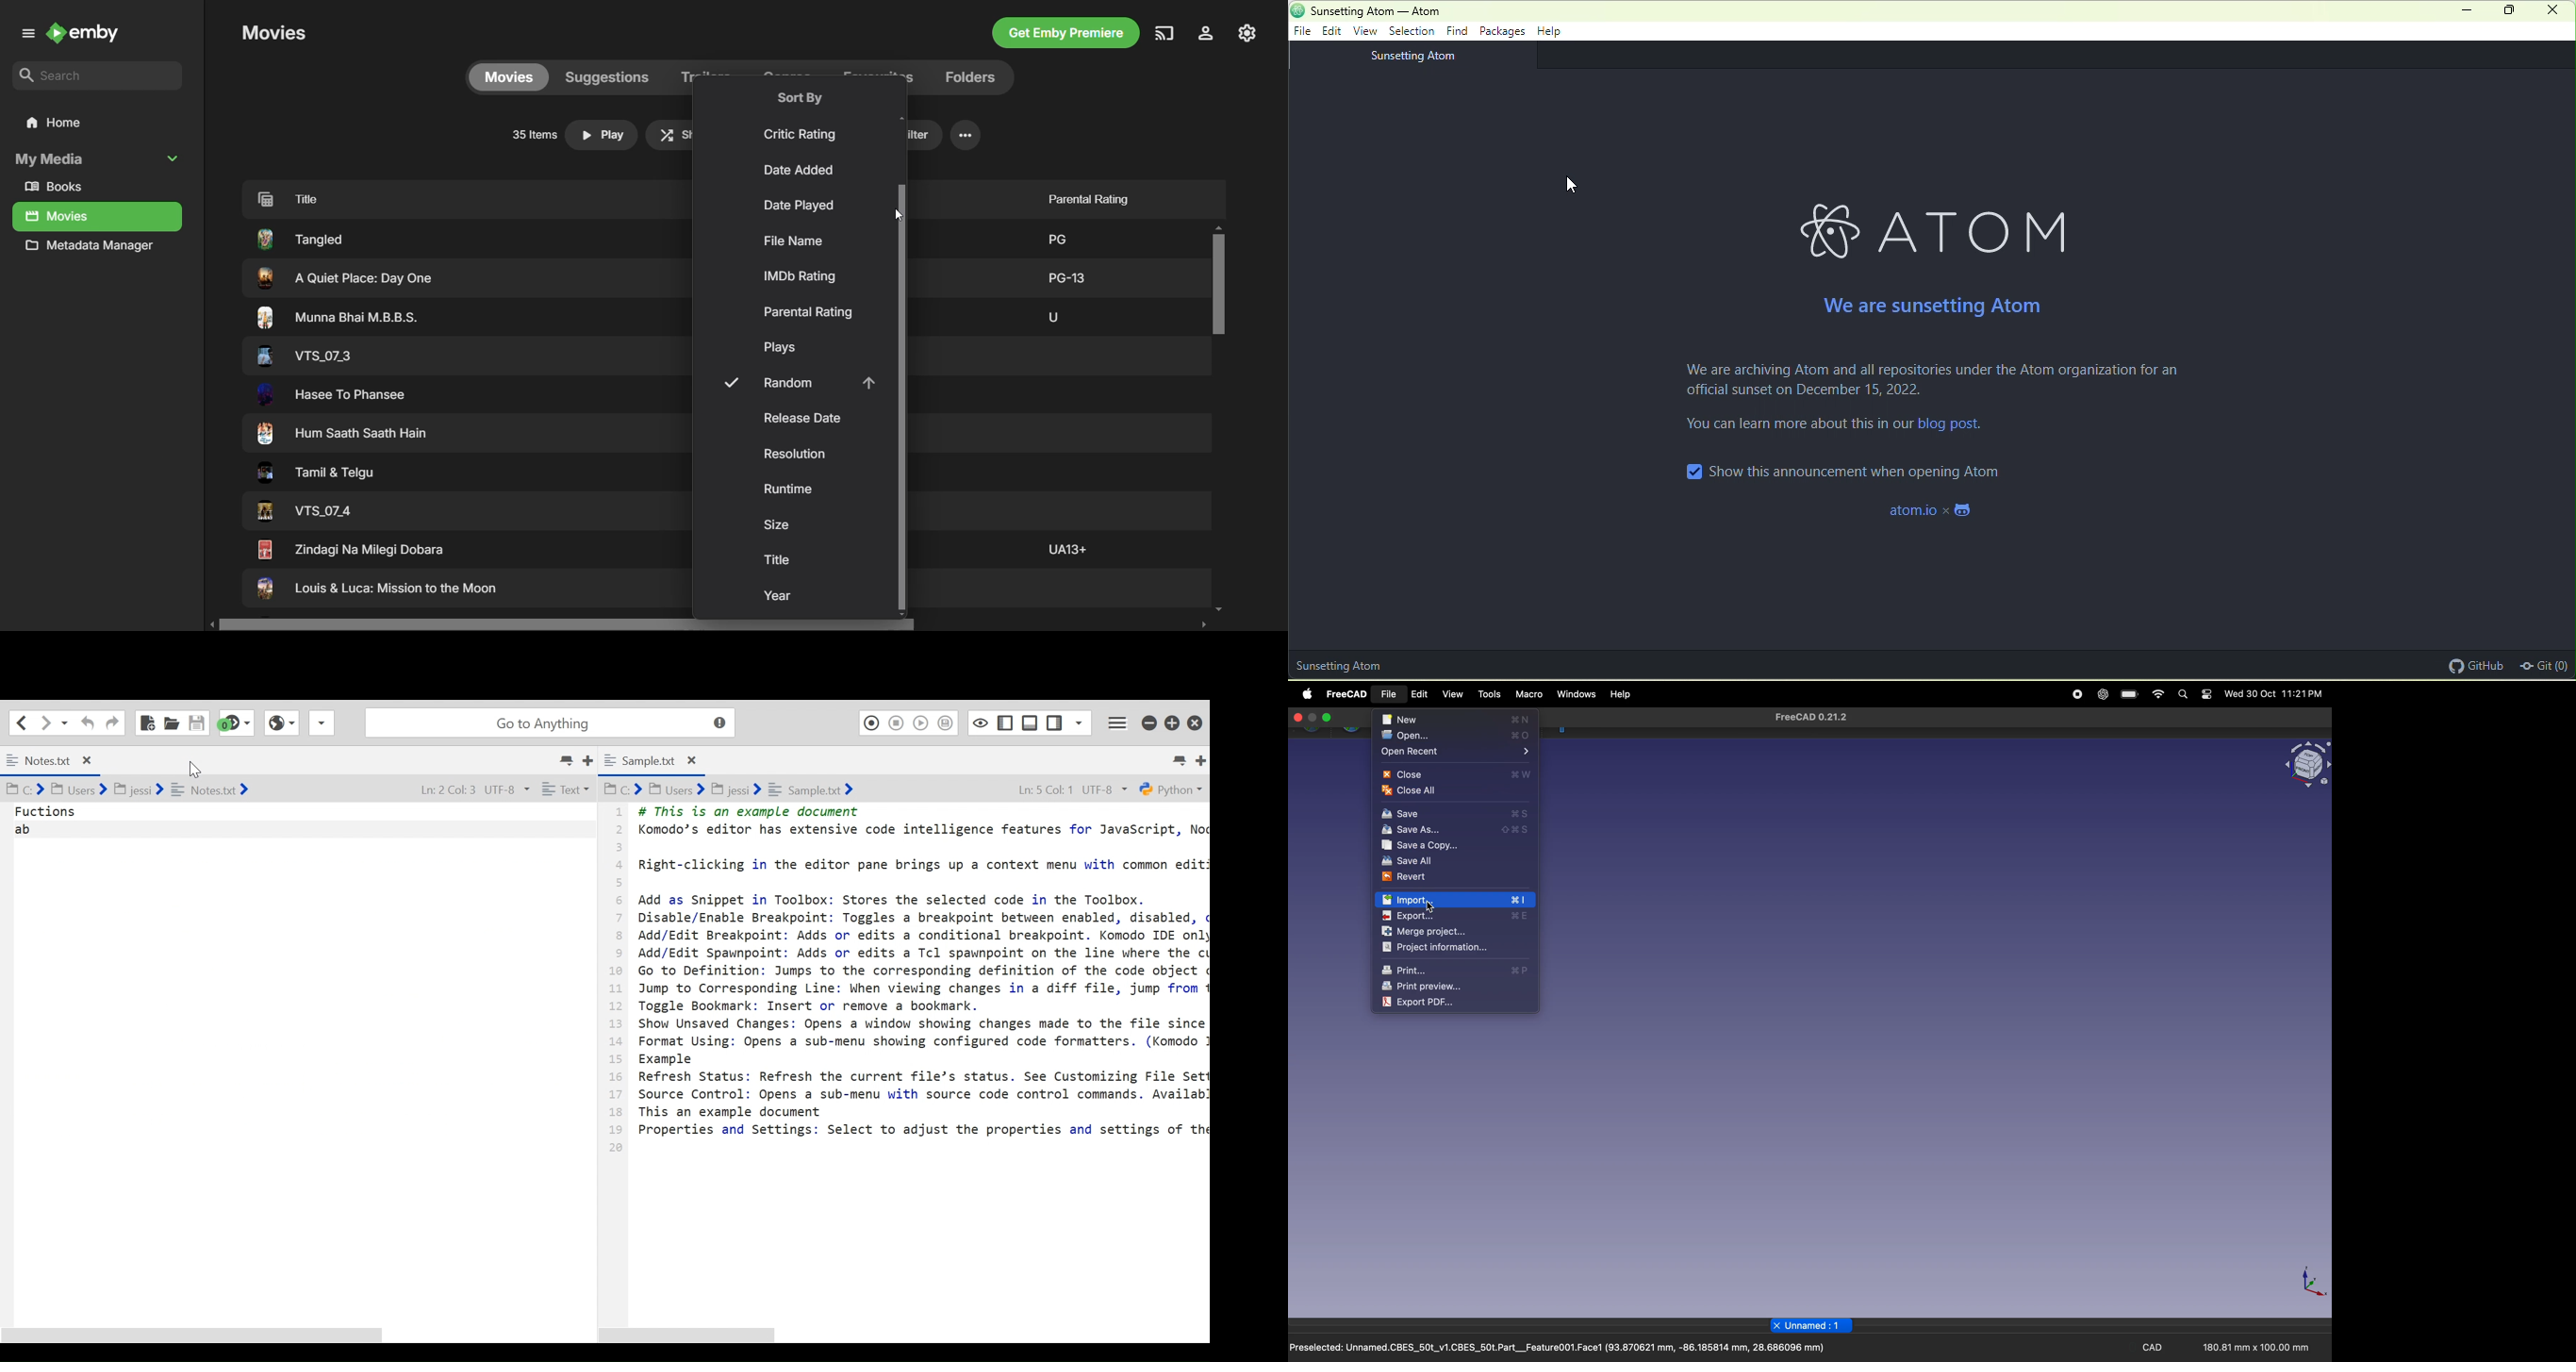 This screenshot has width=2576, height=1372. I want to click on Enter full screen, so click(1327, 718).